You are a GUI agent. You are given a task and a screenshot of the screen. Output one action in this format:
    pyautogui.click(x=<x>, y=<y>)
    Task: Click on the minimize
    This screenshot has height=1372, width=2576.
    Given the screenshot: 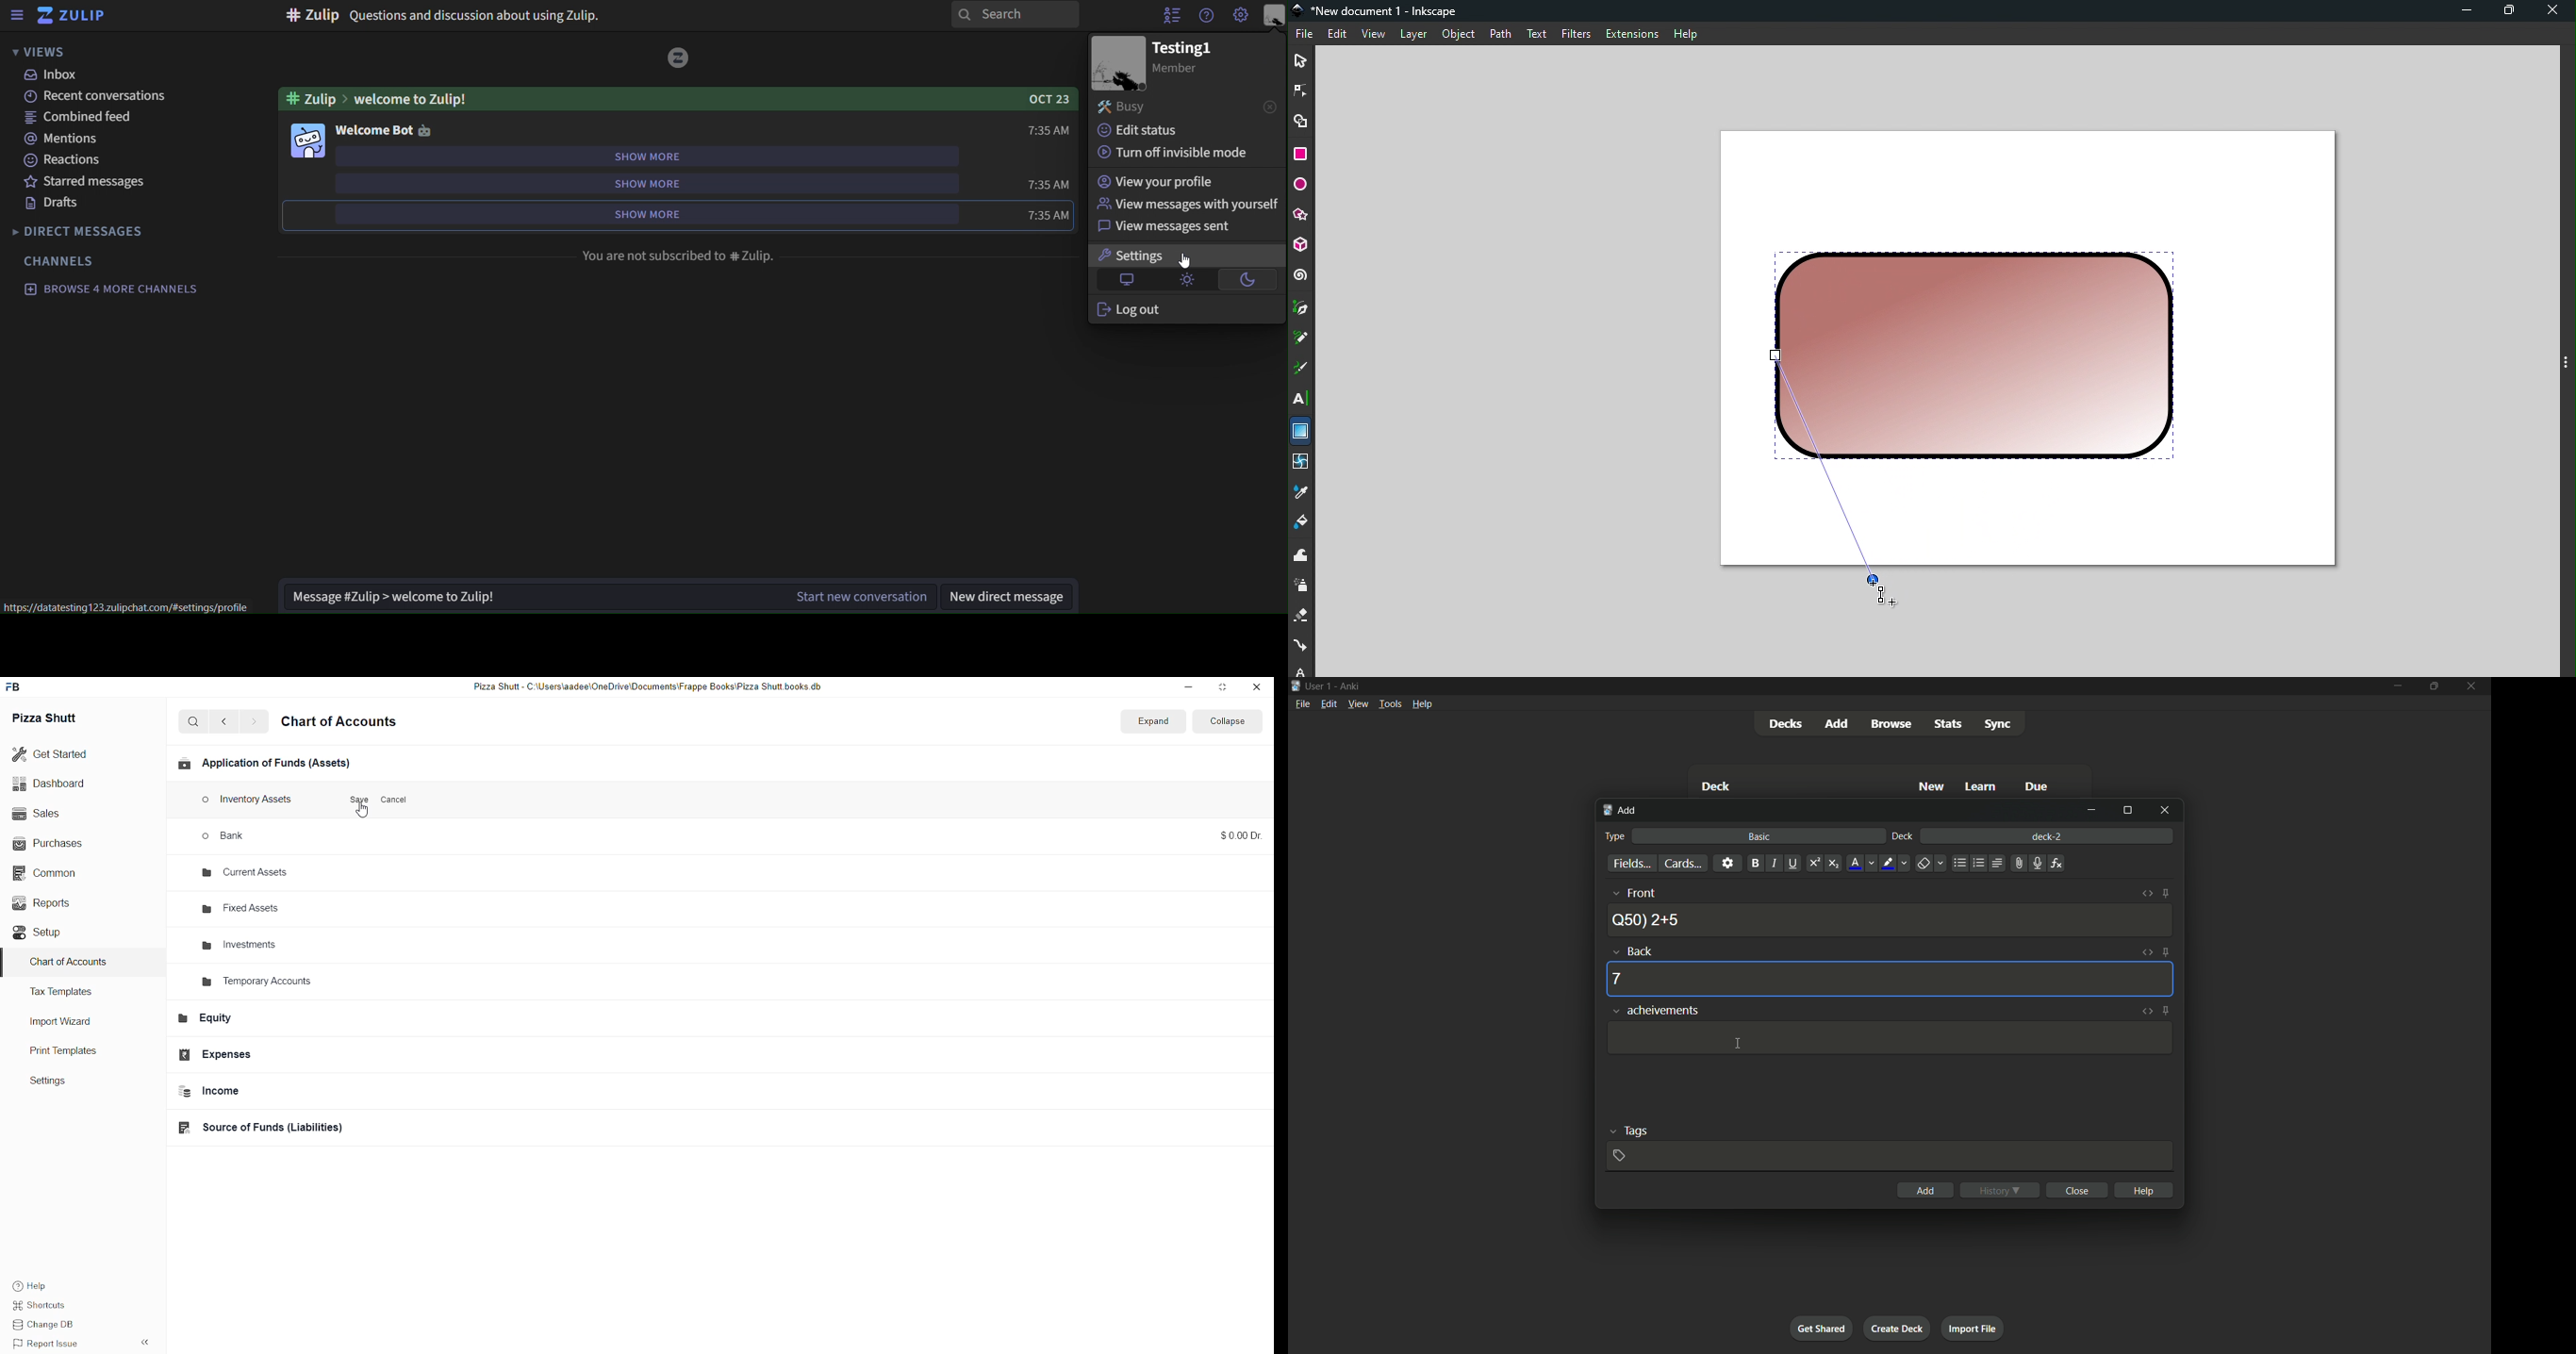 What is the action you would take?
    pyautogui.click(x=2092, y=811)
    